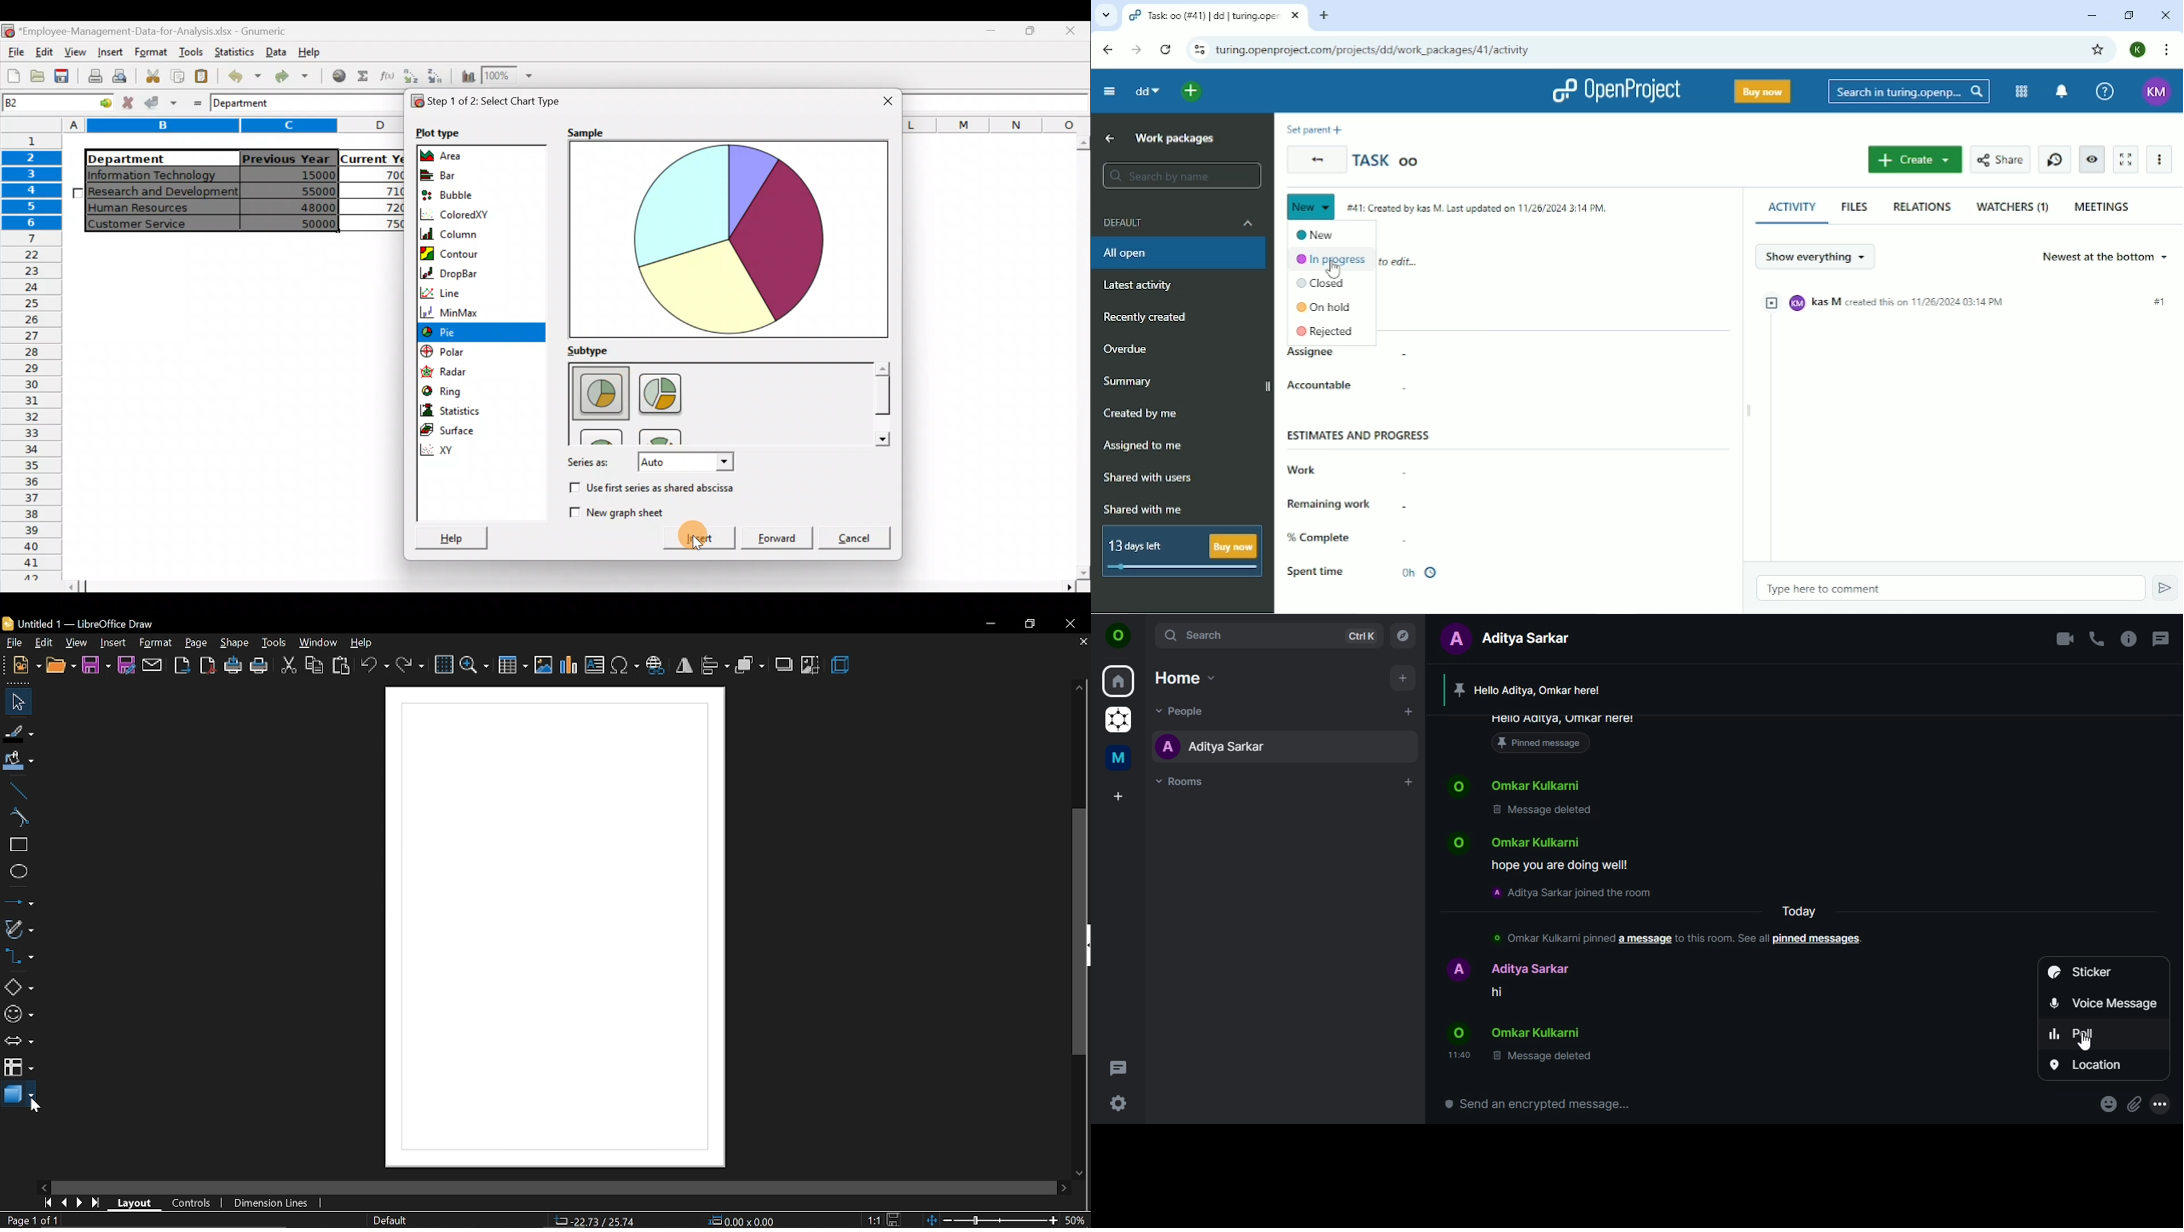  I want to click on basic shapes, so click(19, 986).